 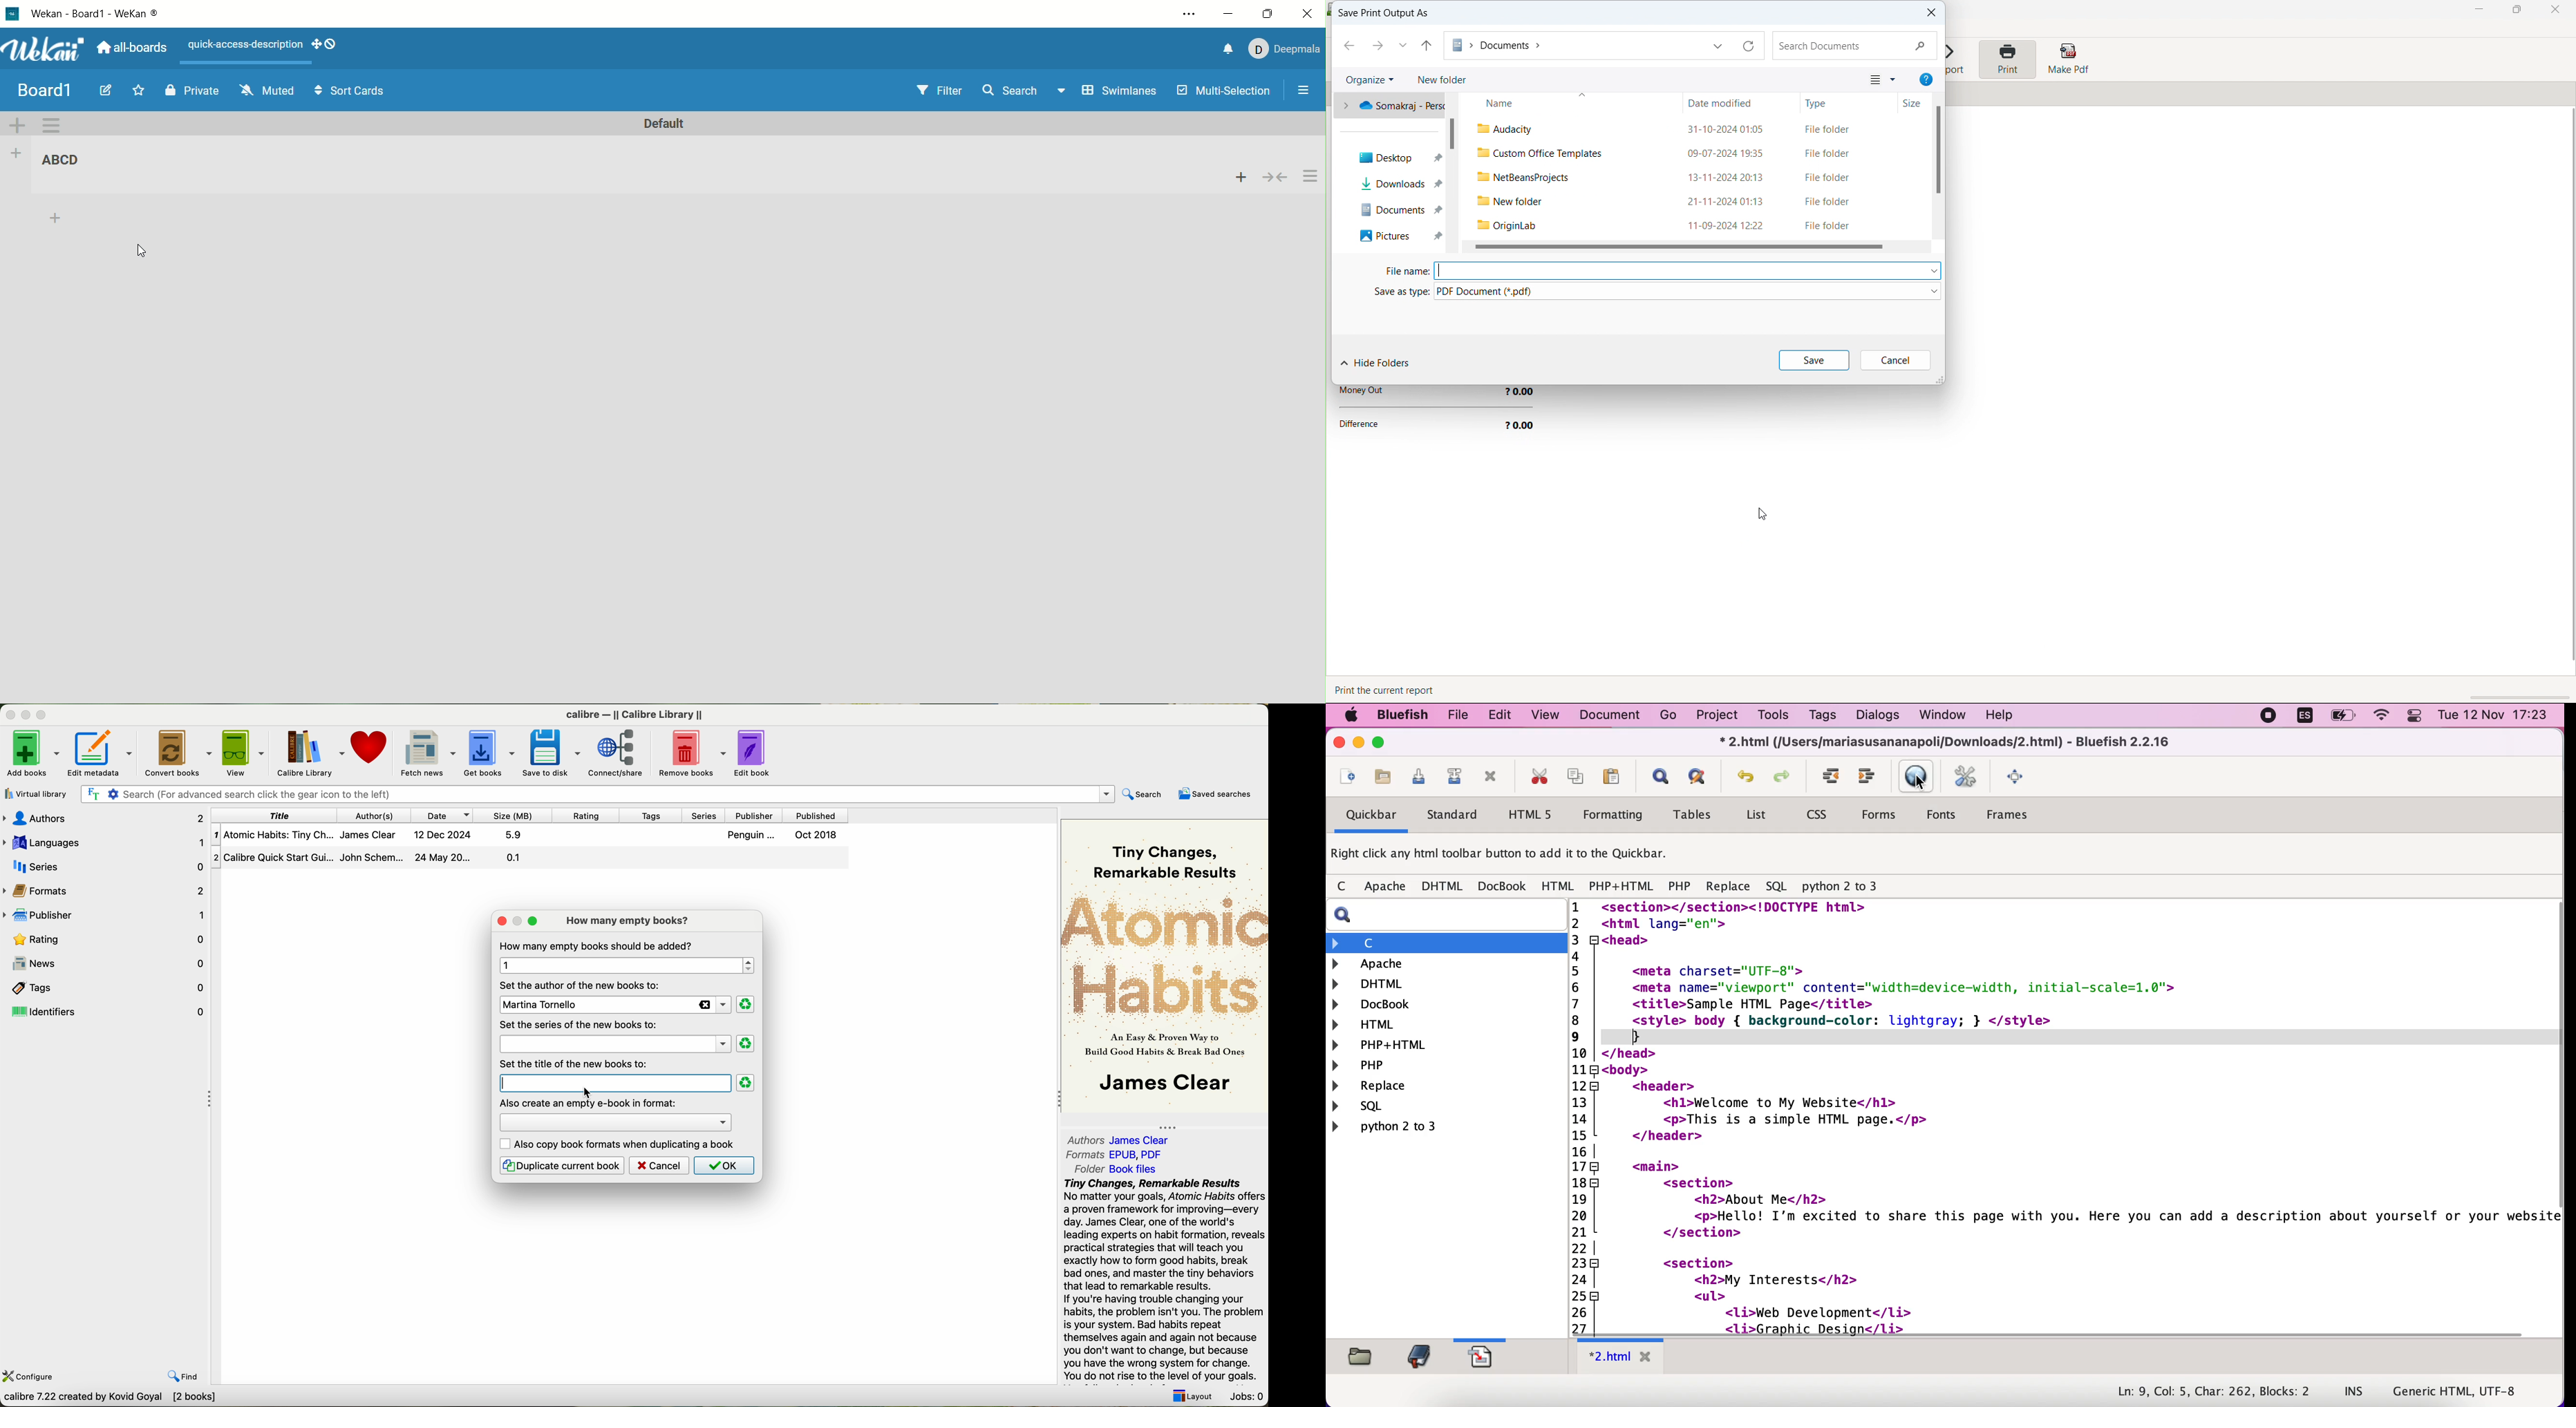 I want to click on Tue 12 Nov 17:23, so click(x=2493, y=716).